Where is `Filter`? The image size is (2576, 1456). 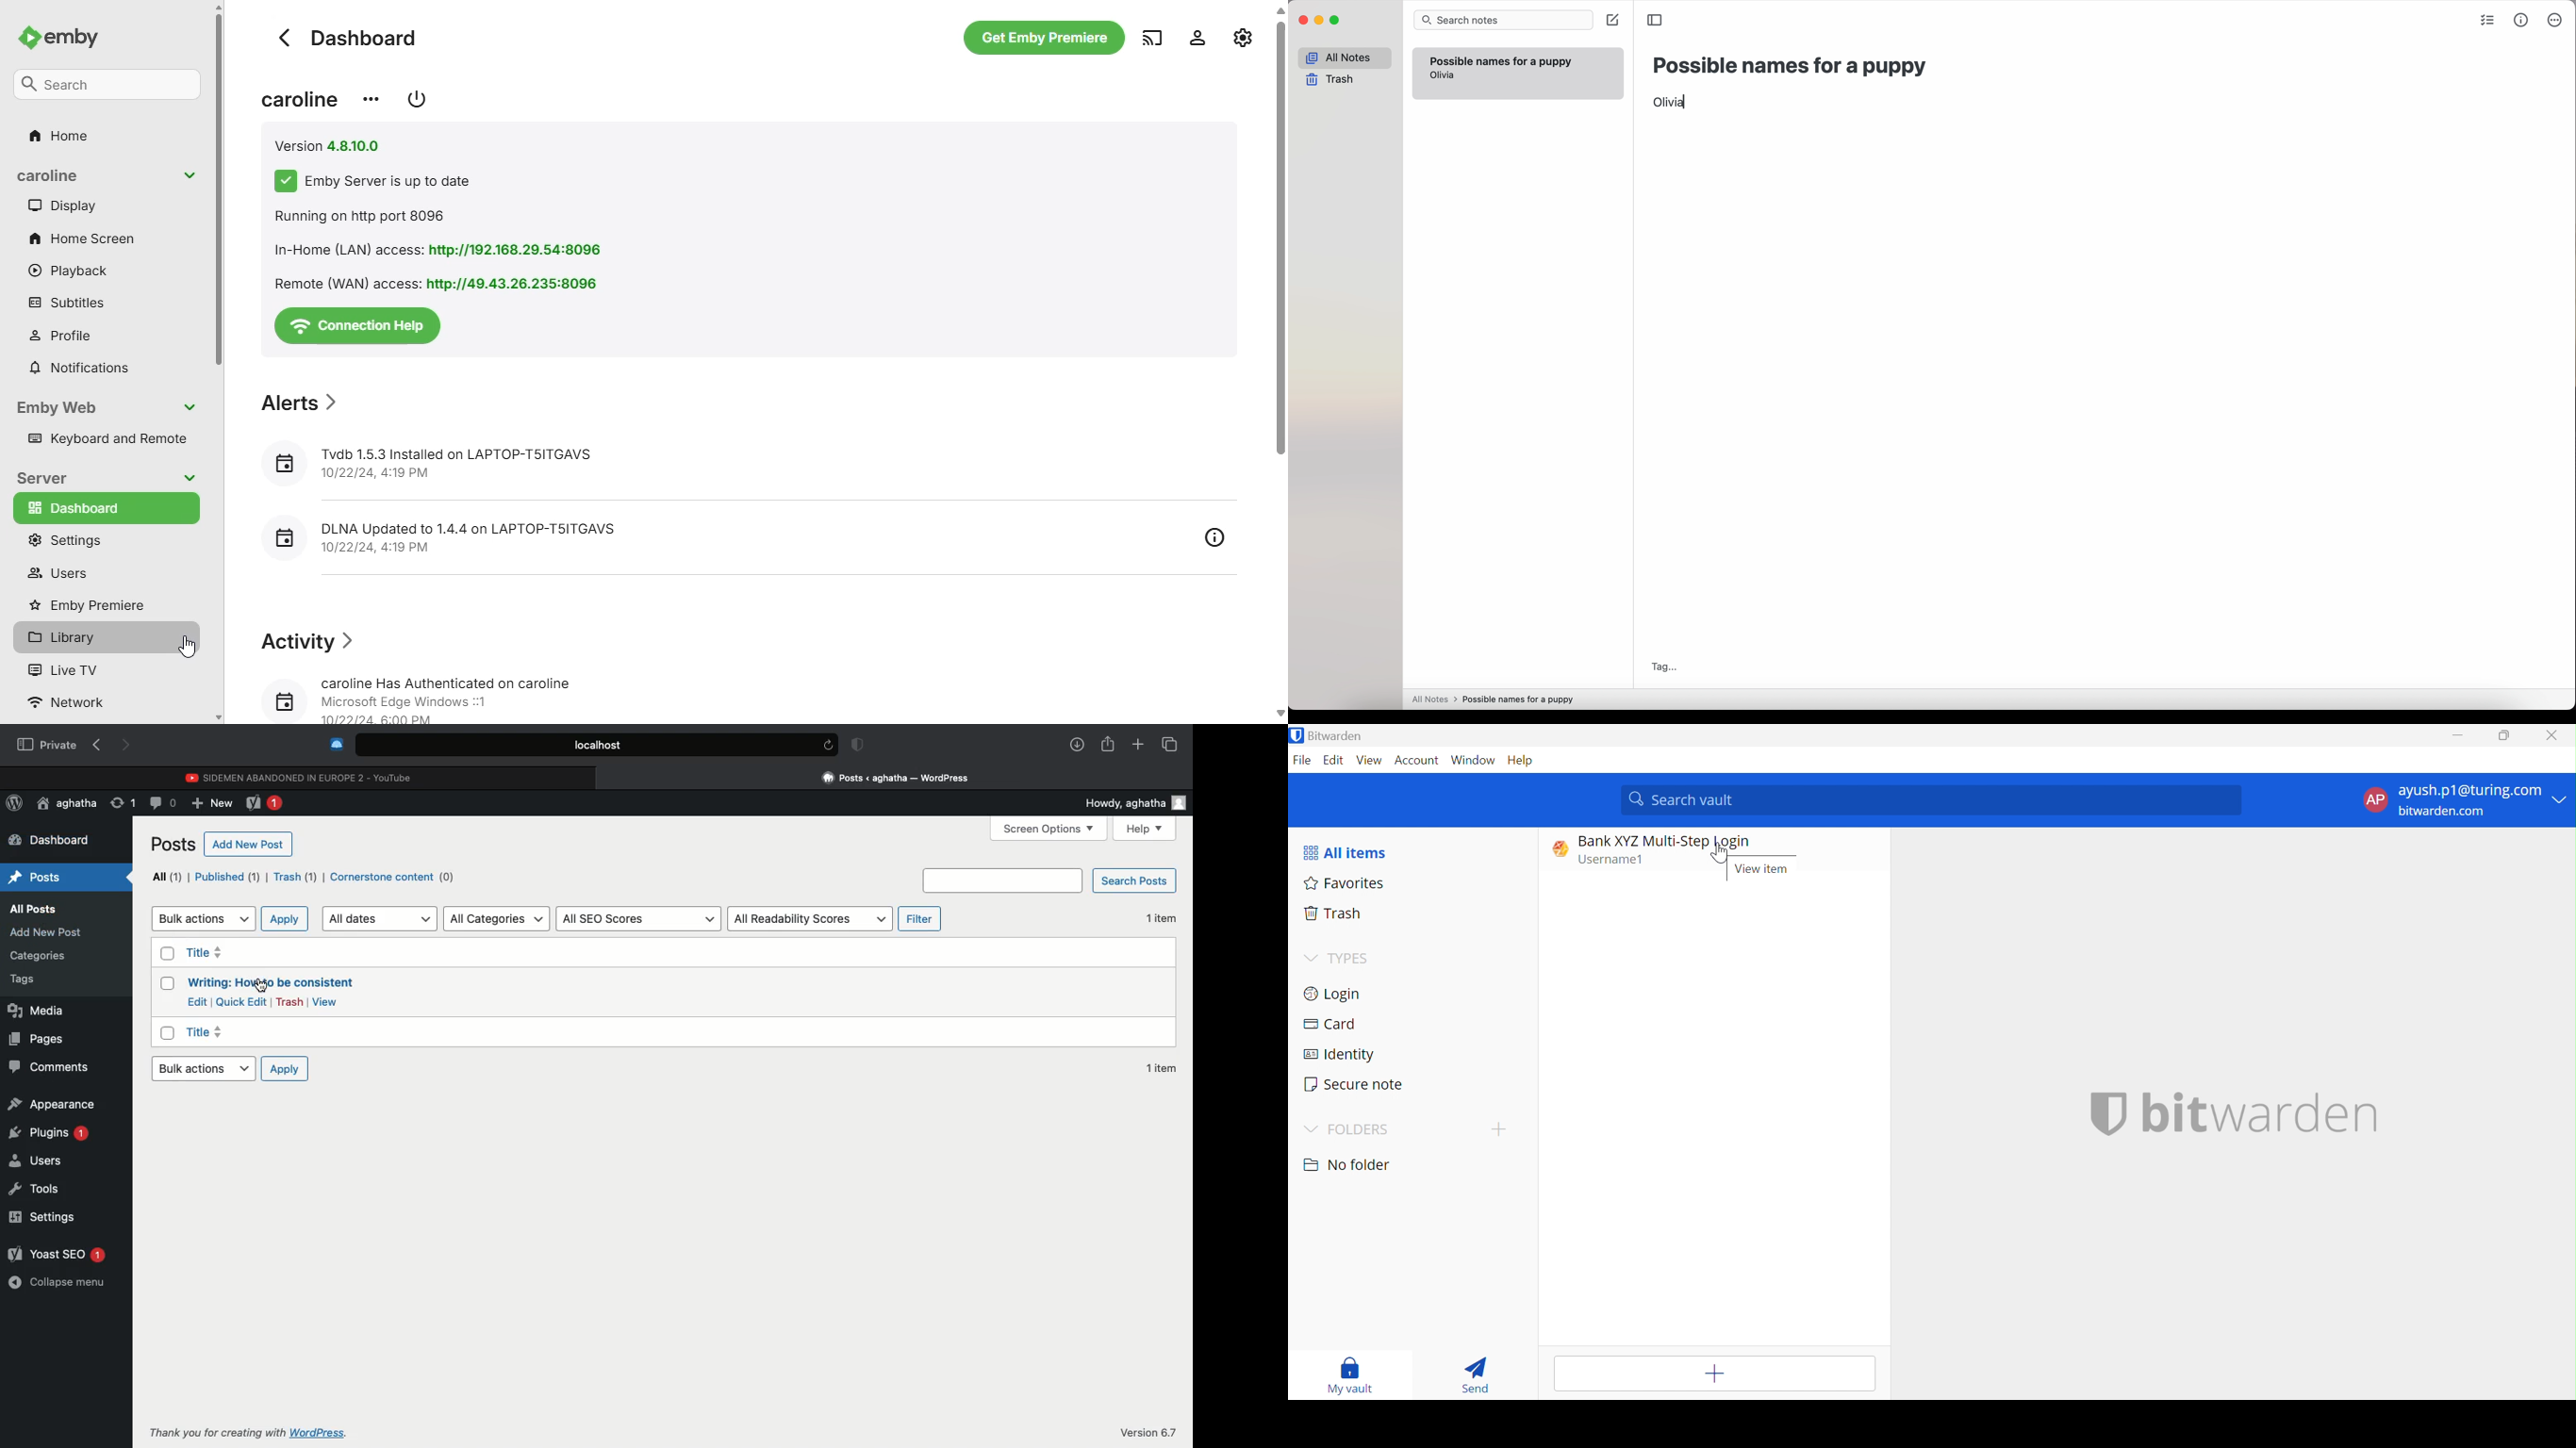
Filter is located at coordinates (921, 919).